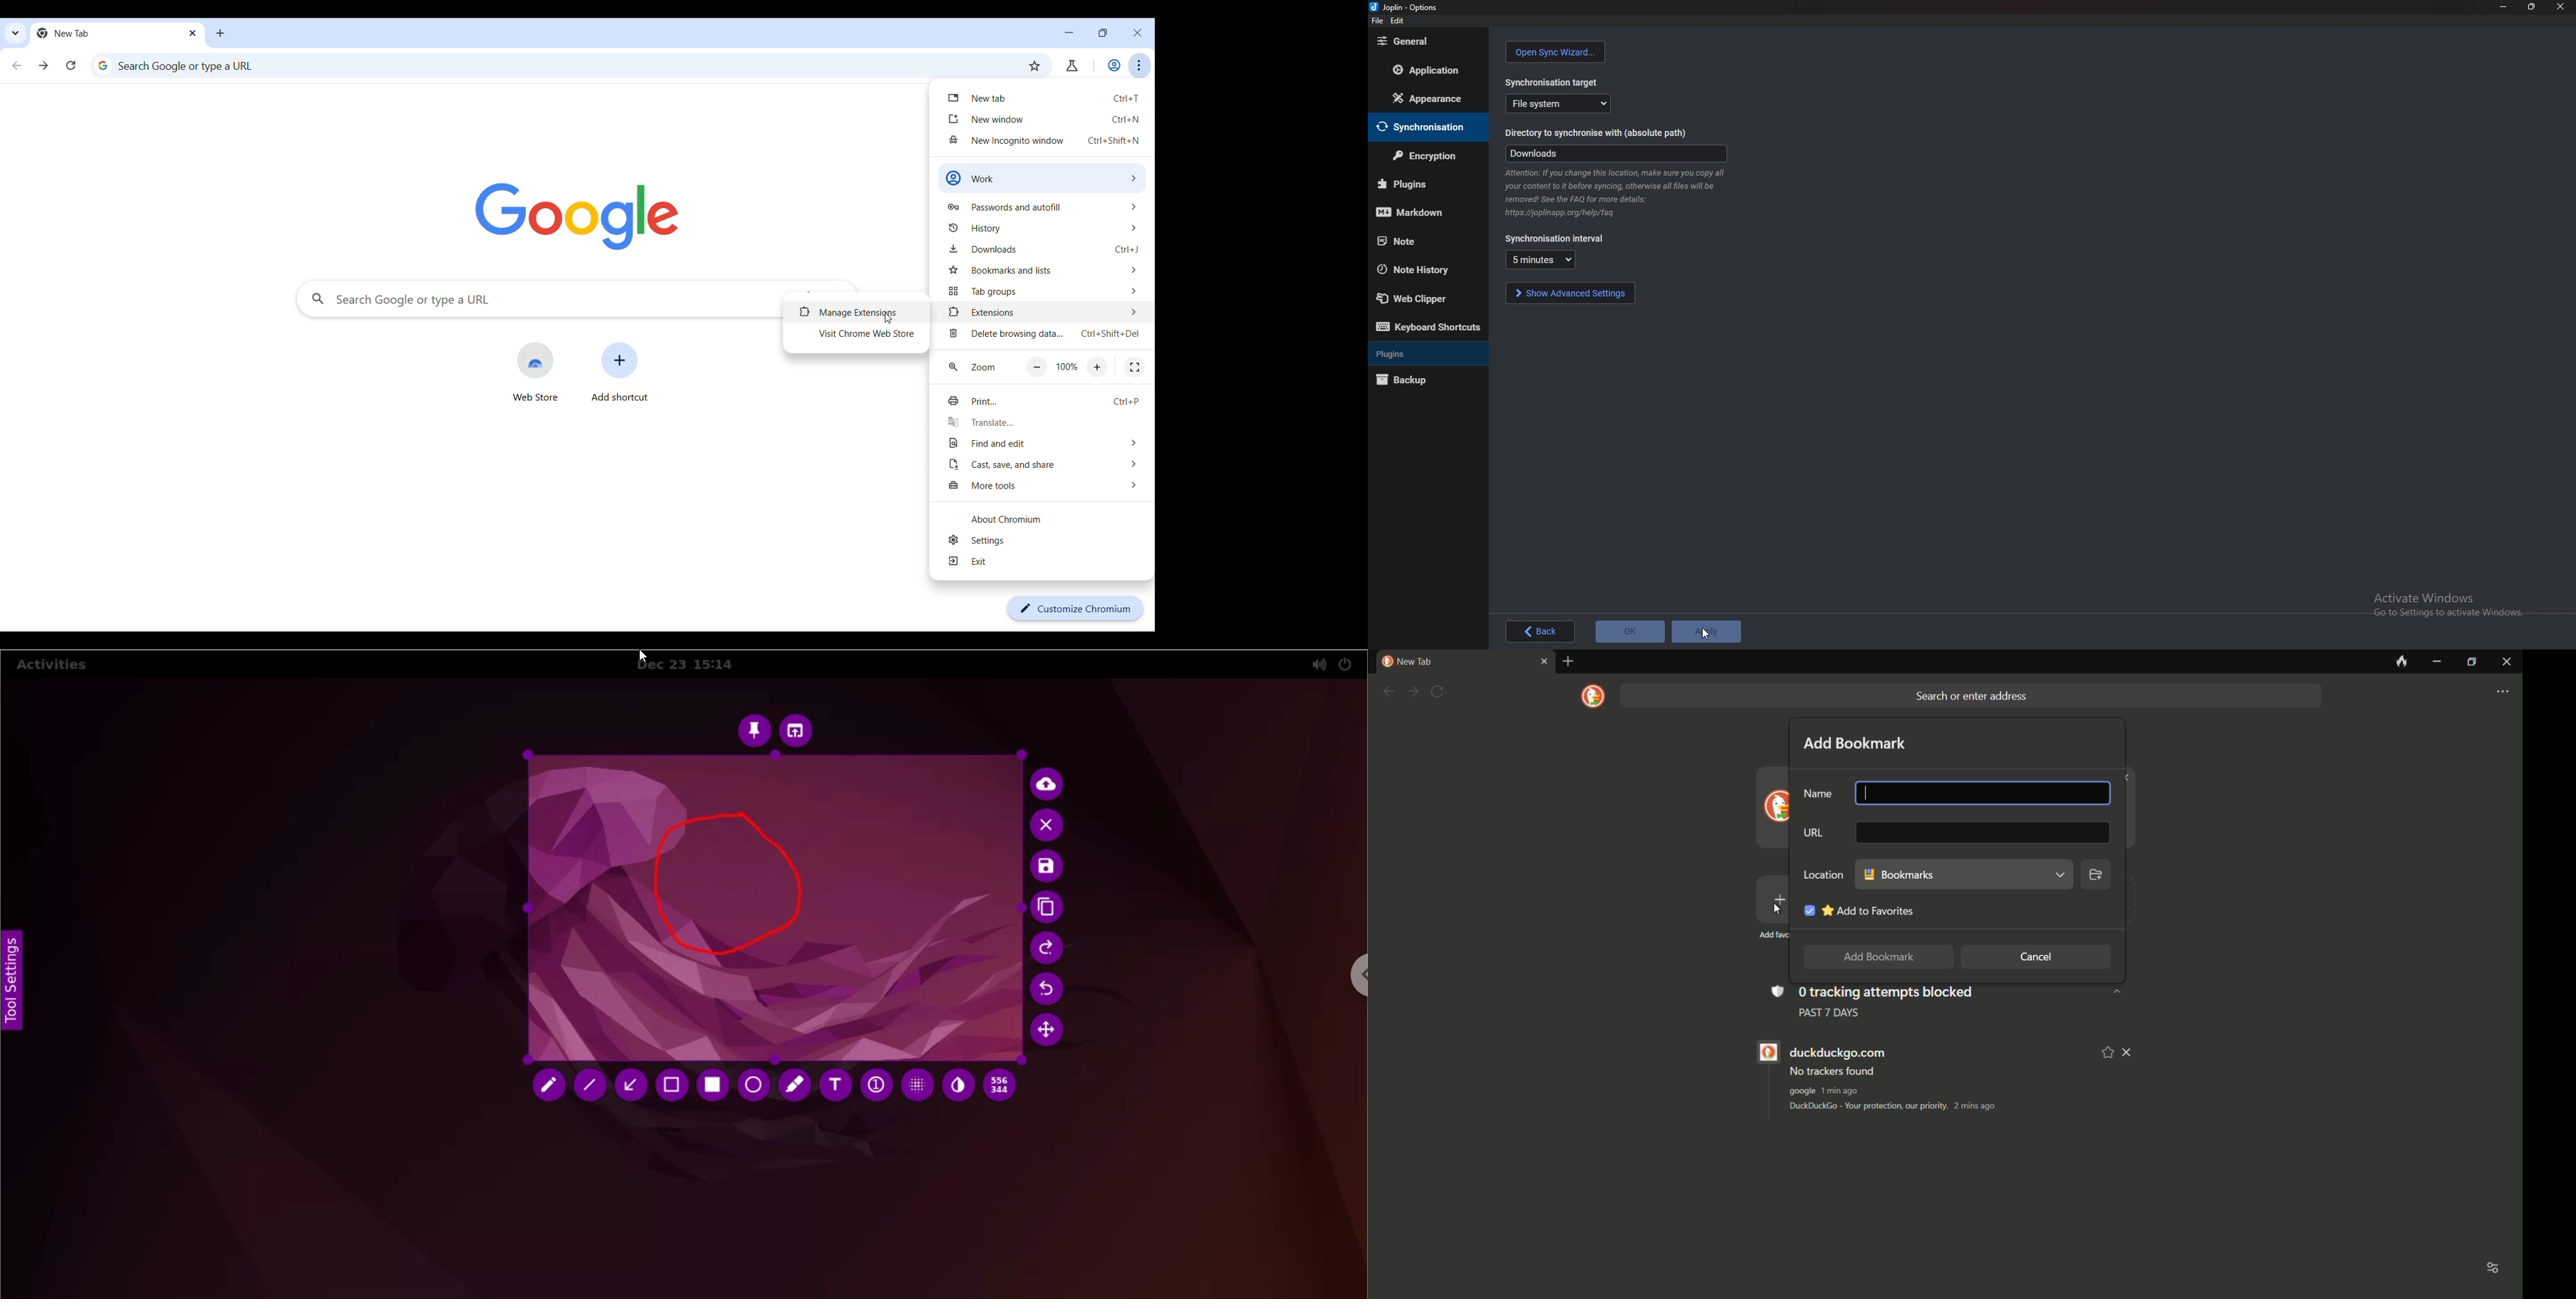  I want to click on Bookmark current tab, so click(1035, 66).